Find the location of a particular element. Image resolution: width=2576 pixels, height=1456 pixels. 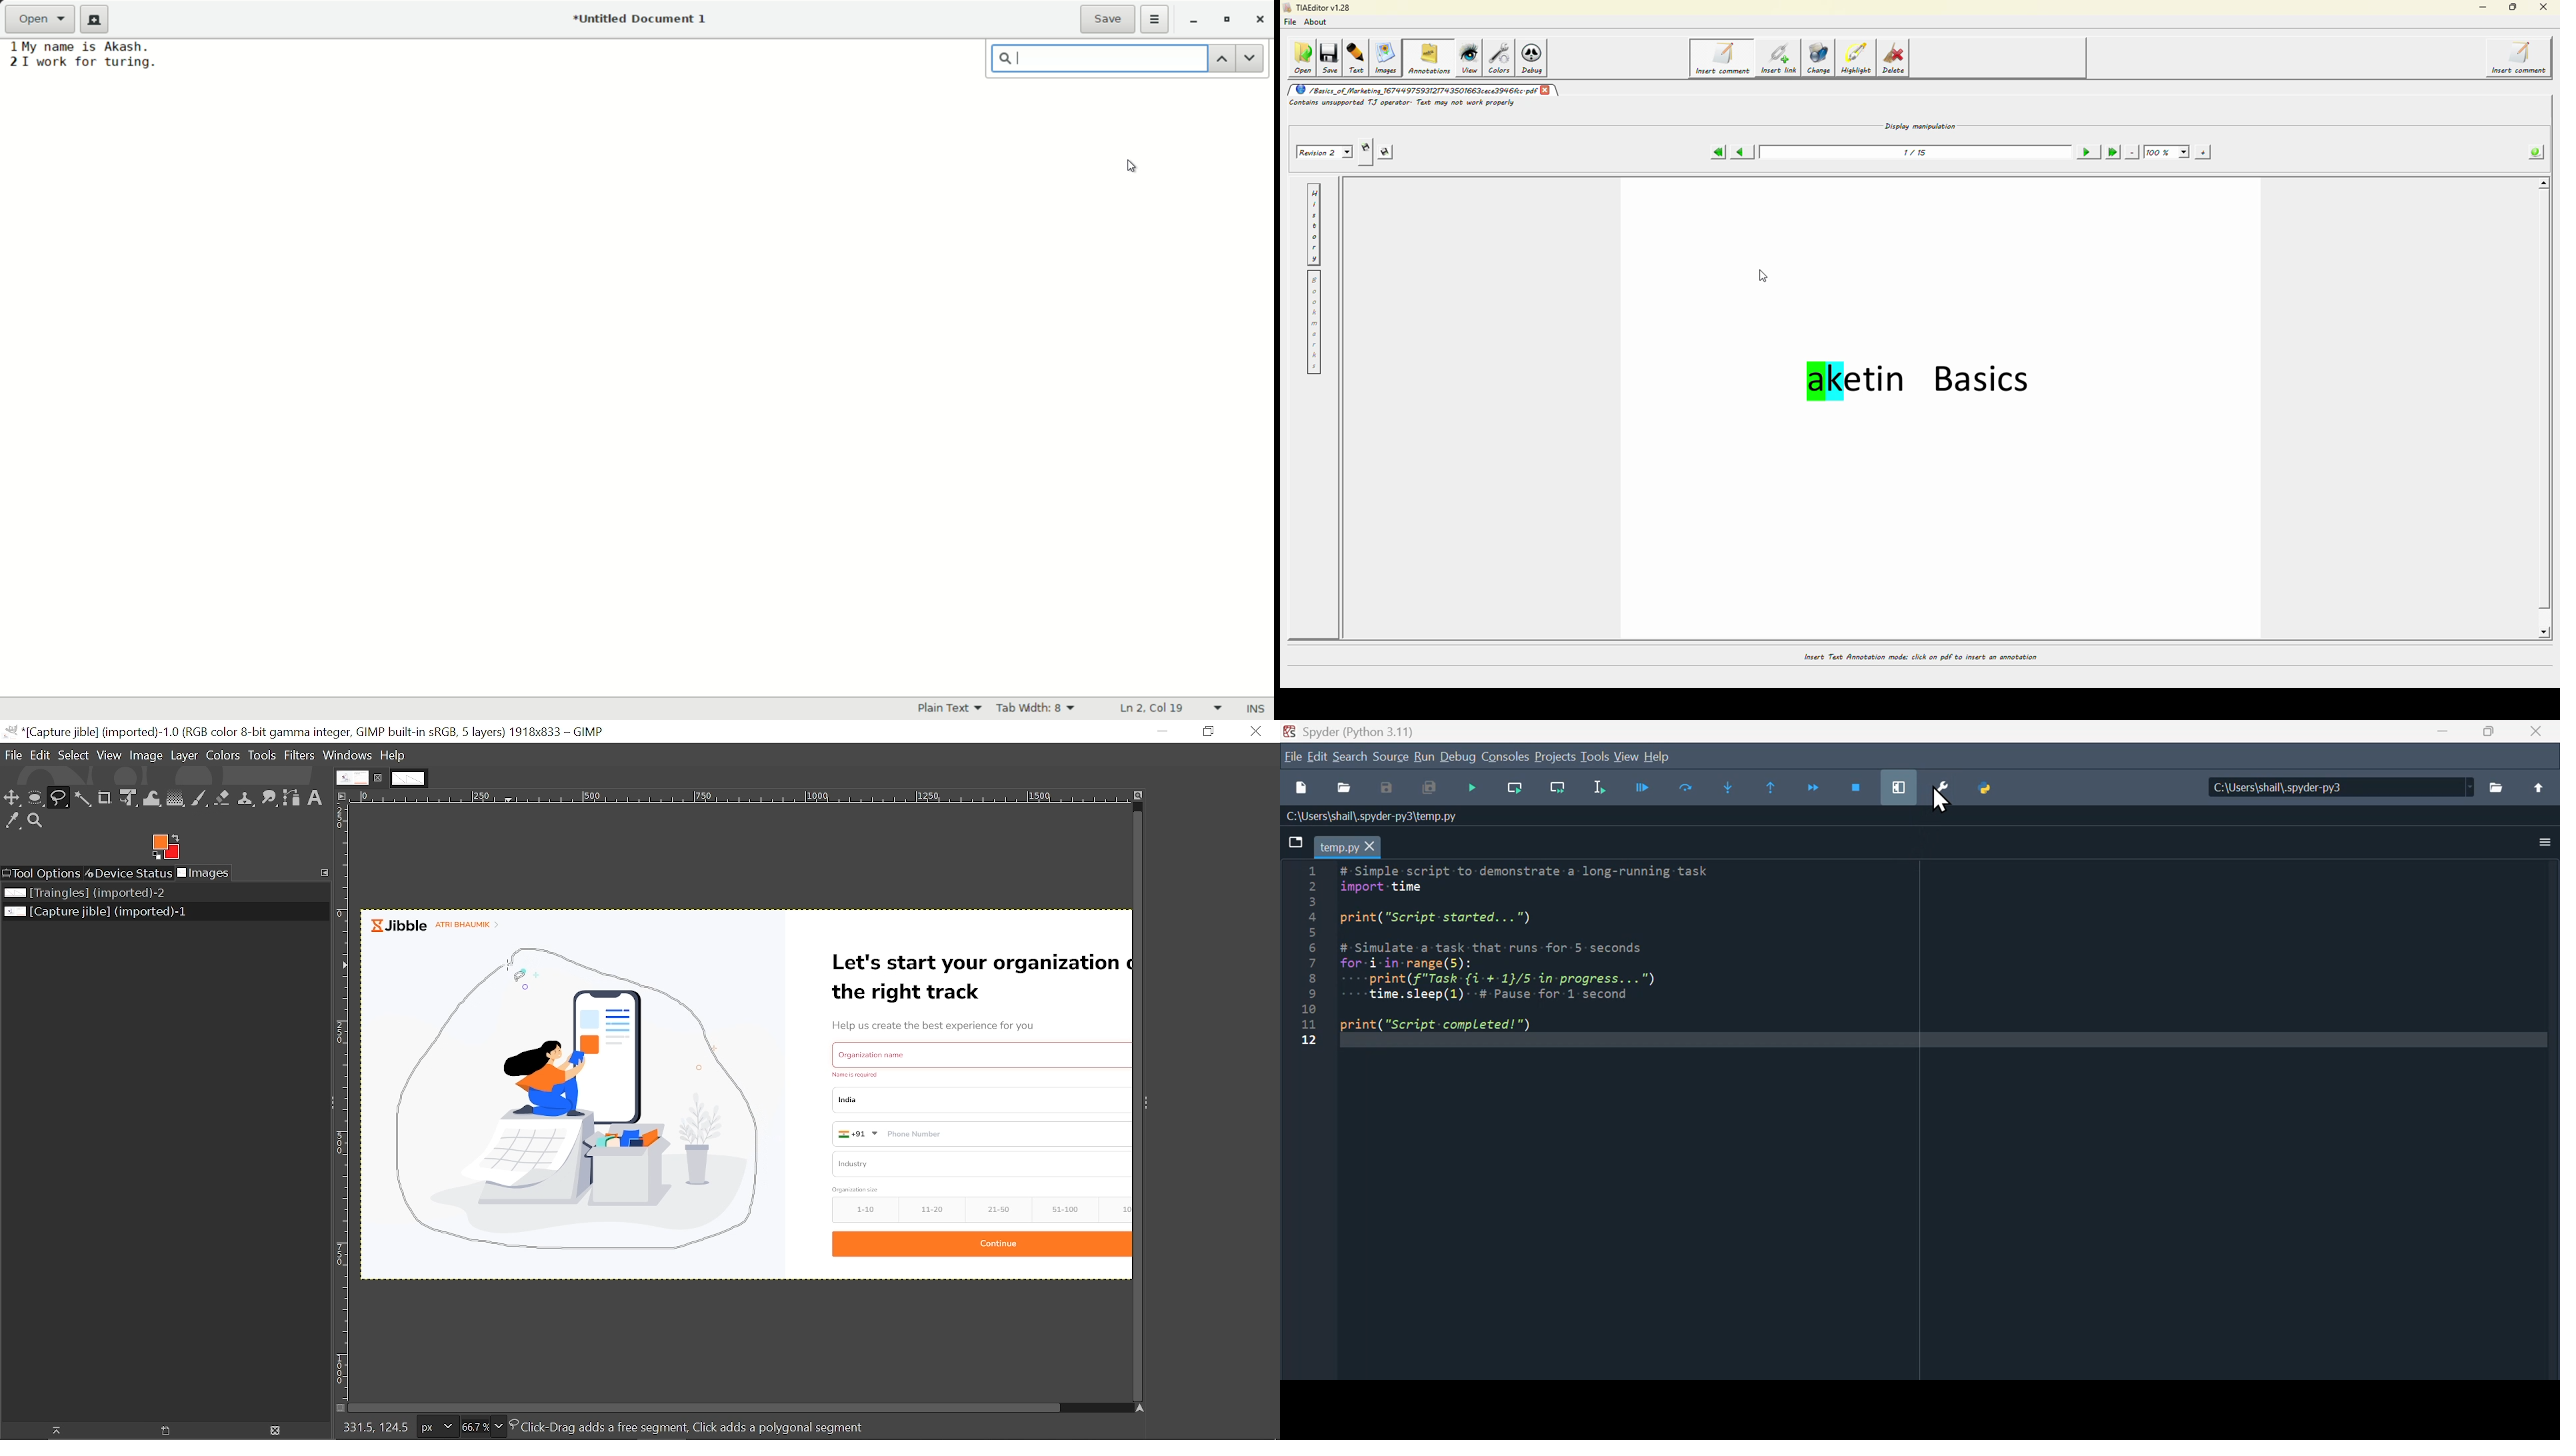

line and columns is located at coordinates (1173, 707).